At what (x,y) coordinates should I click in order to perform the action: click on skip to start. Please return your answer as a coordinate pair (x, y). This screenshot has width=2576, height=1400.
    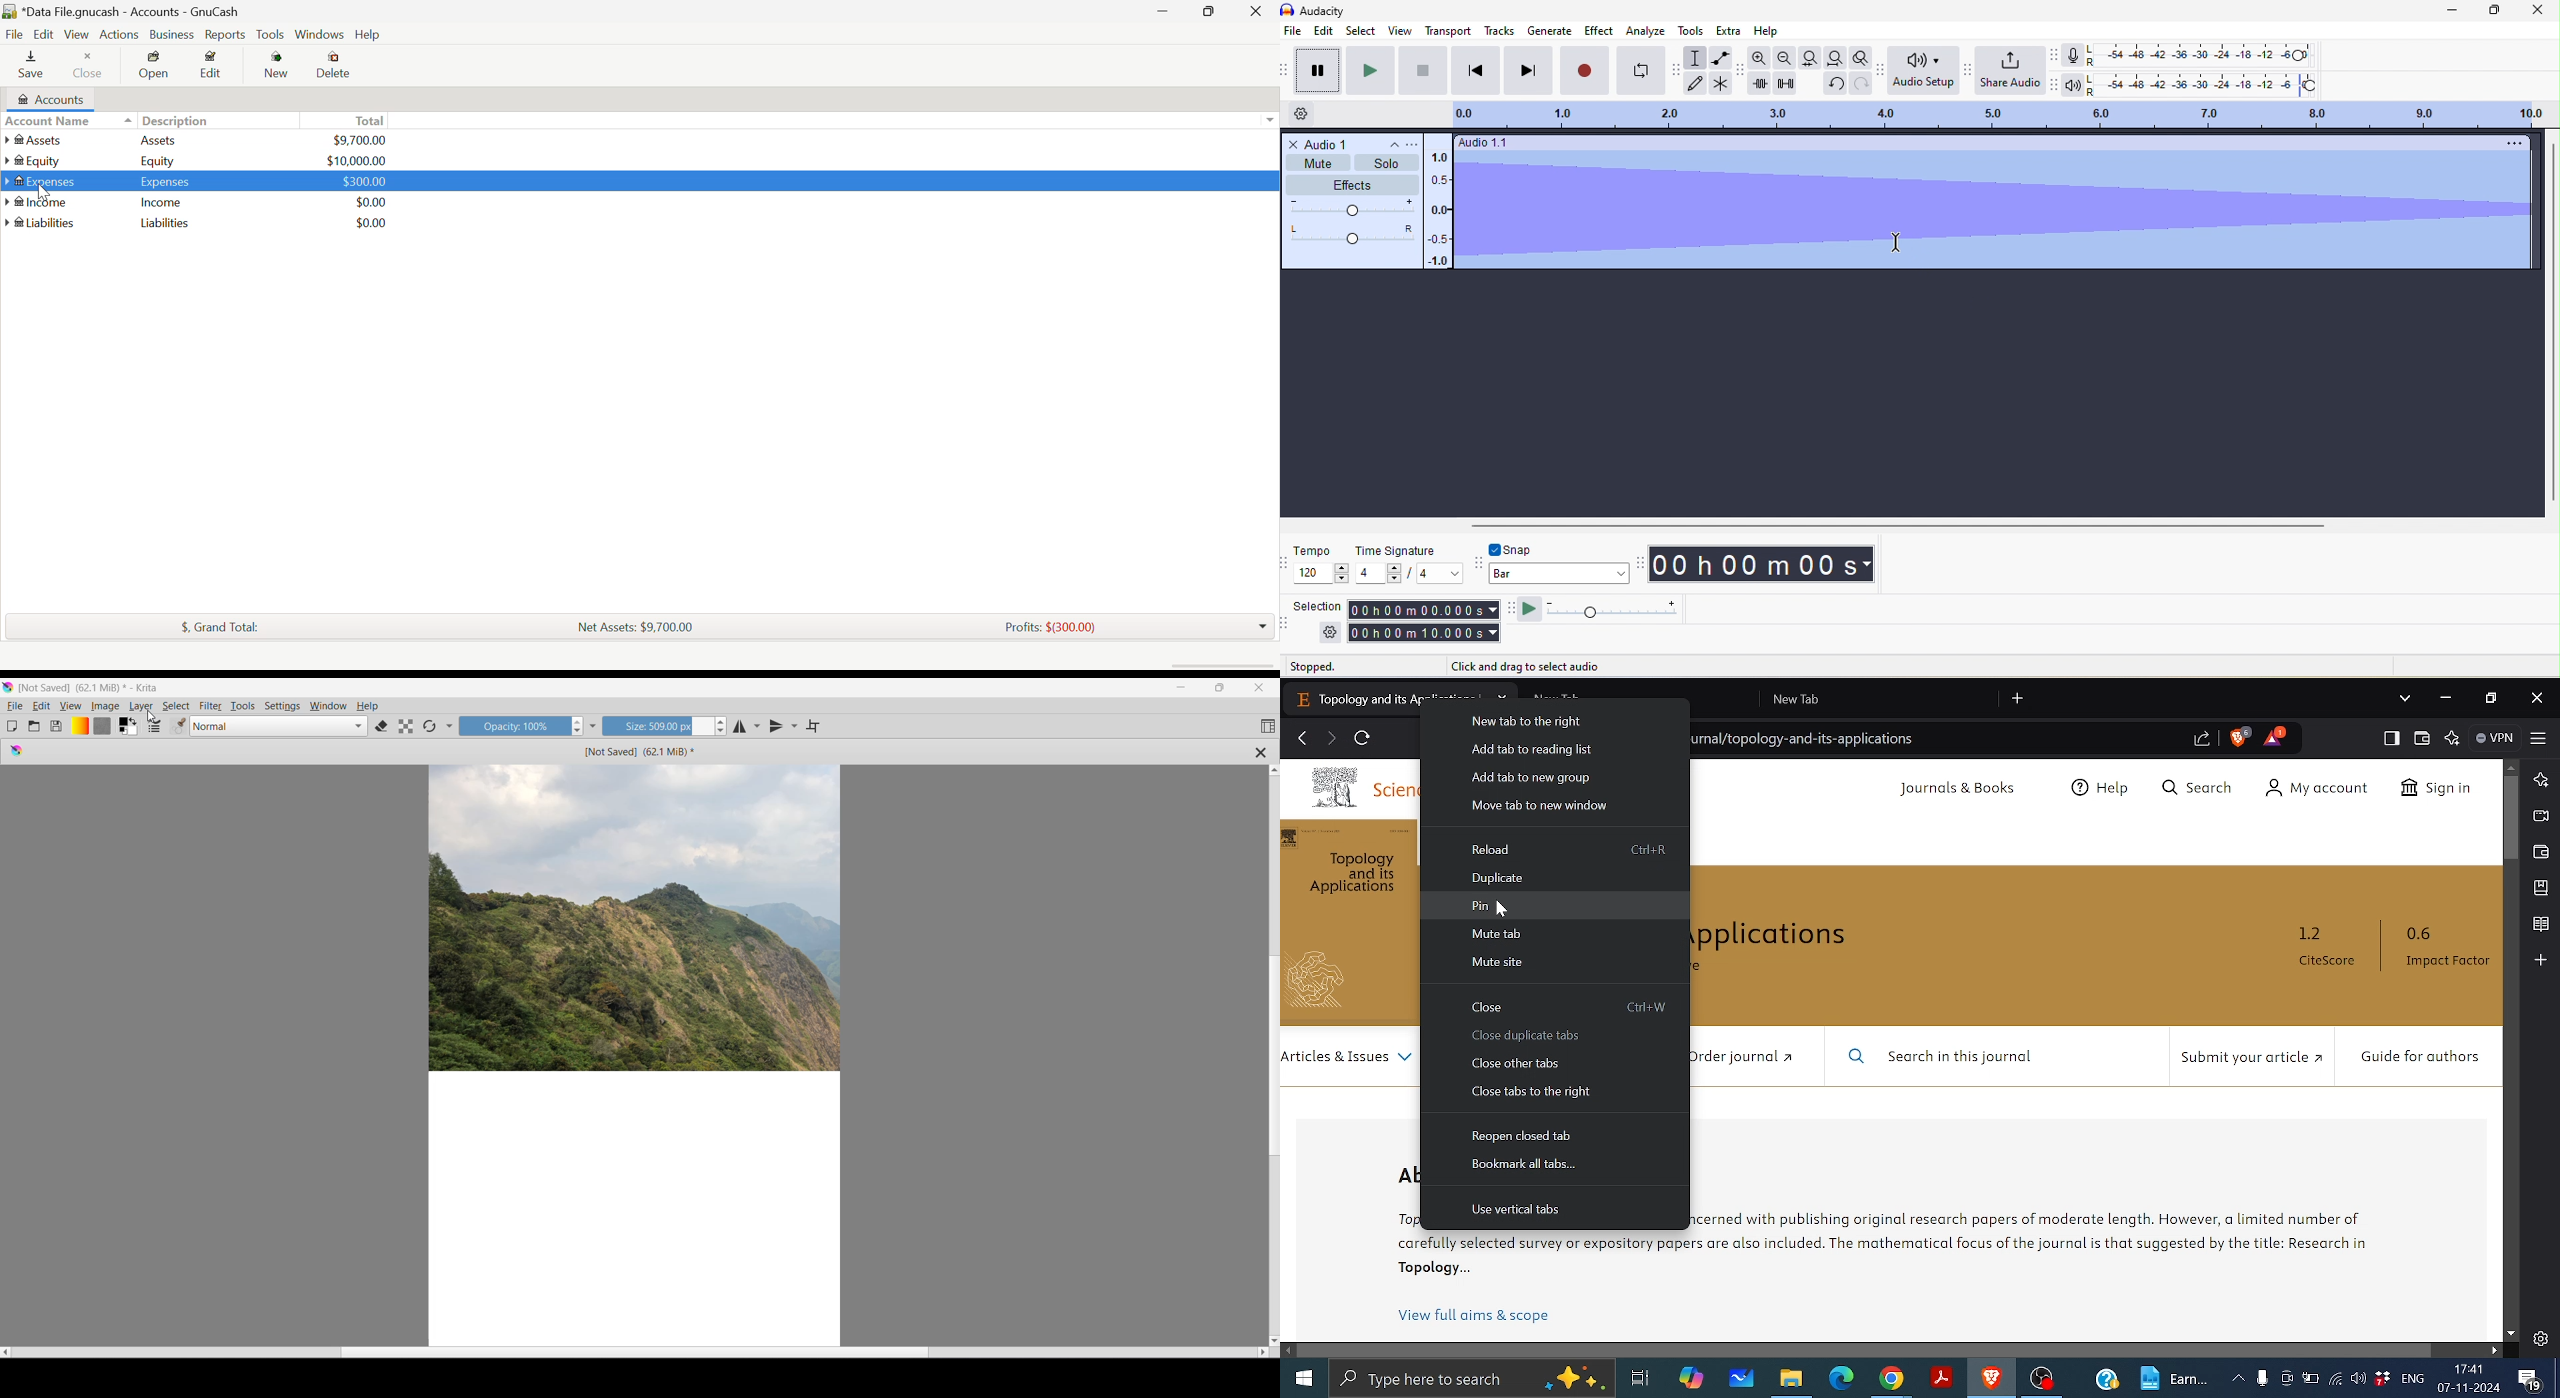
    Looking at the image, I should click on (1473, 71).